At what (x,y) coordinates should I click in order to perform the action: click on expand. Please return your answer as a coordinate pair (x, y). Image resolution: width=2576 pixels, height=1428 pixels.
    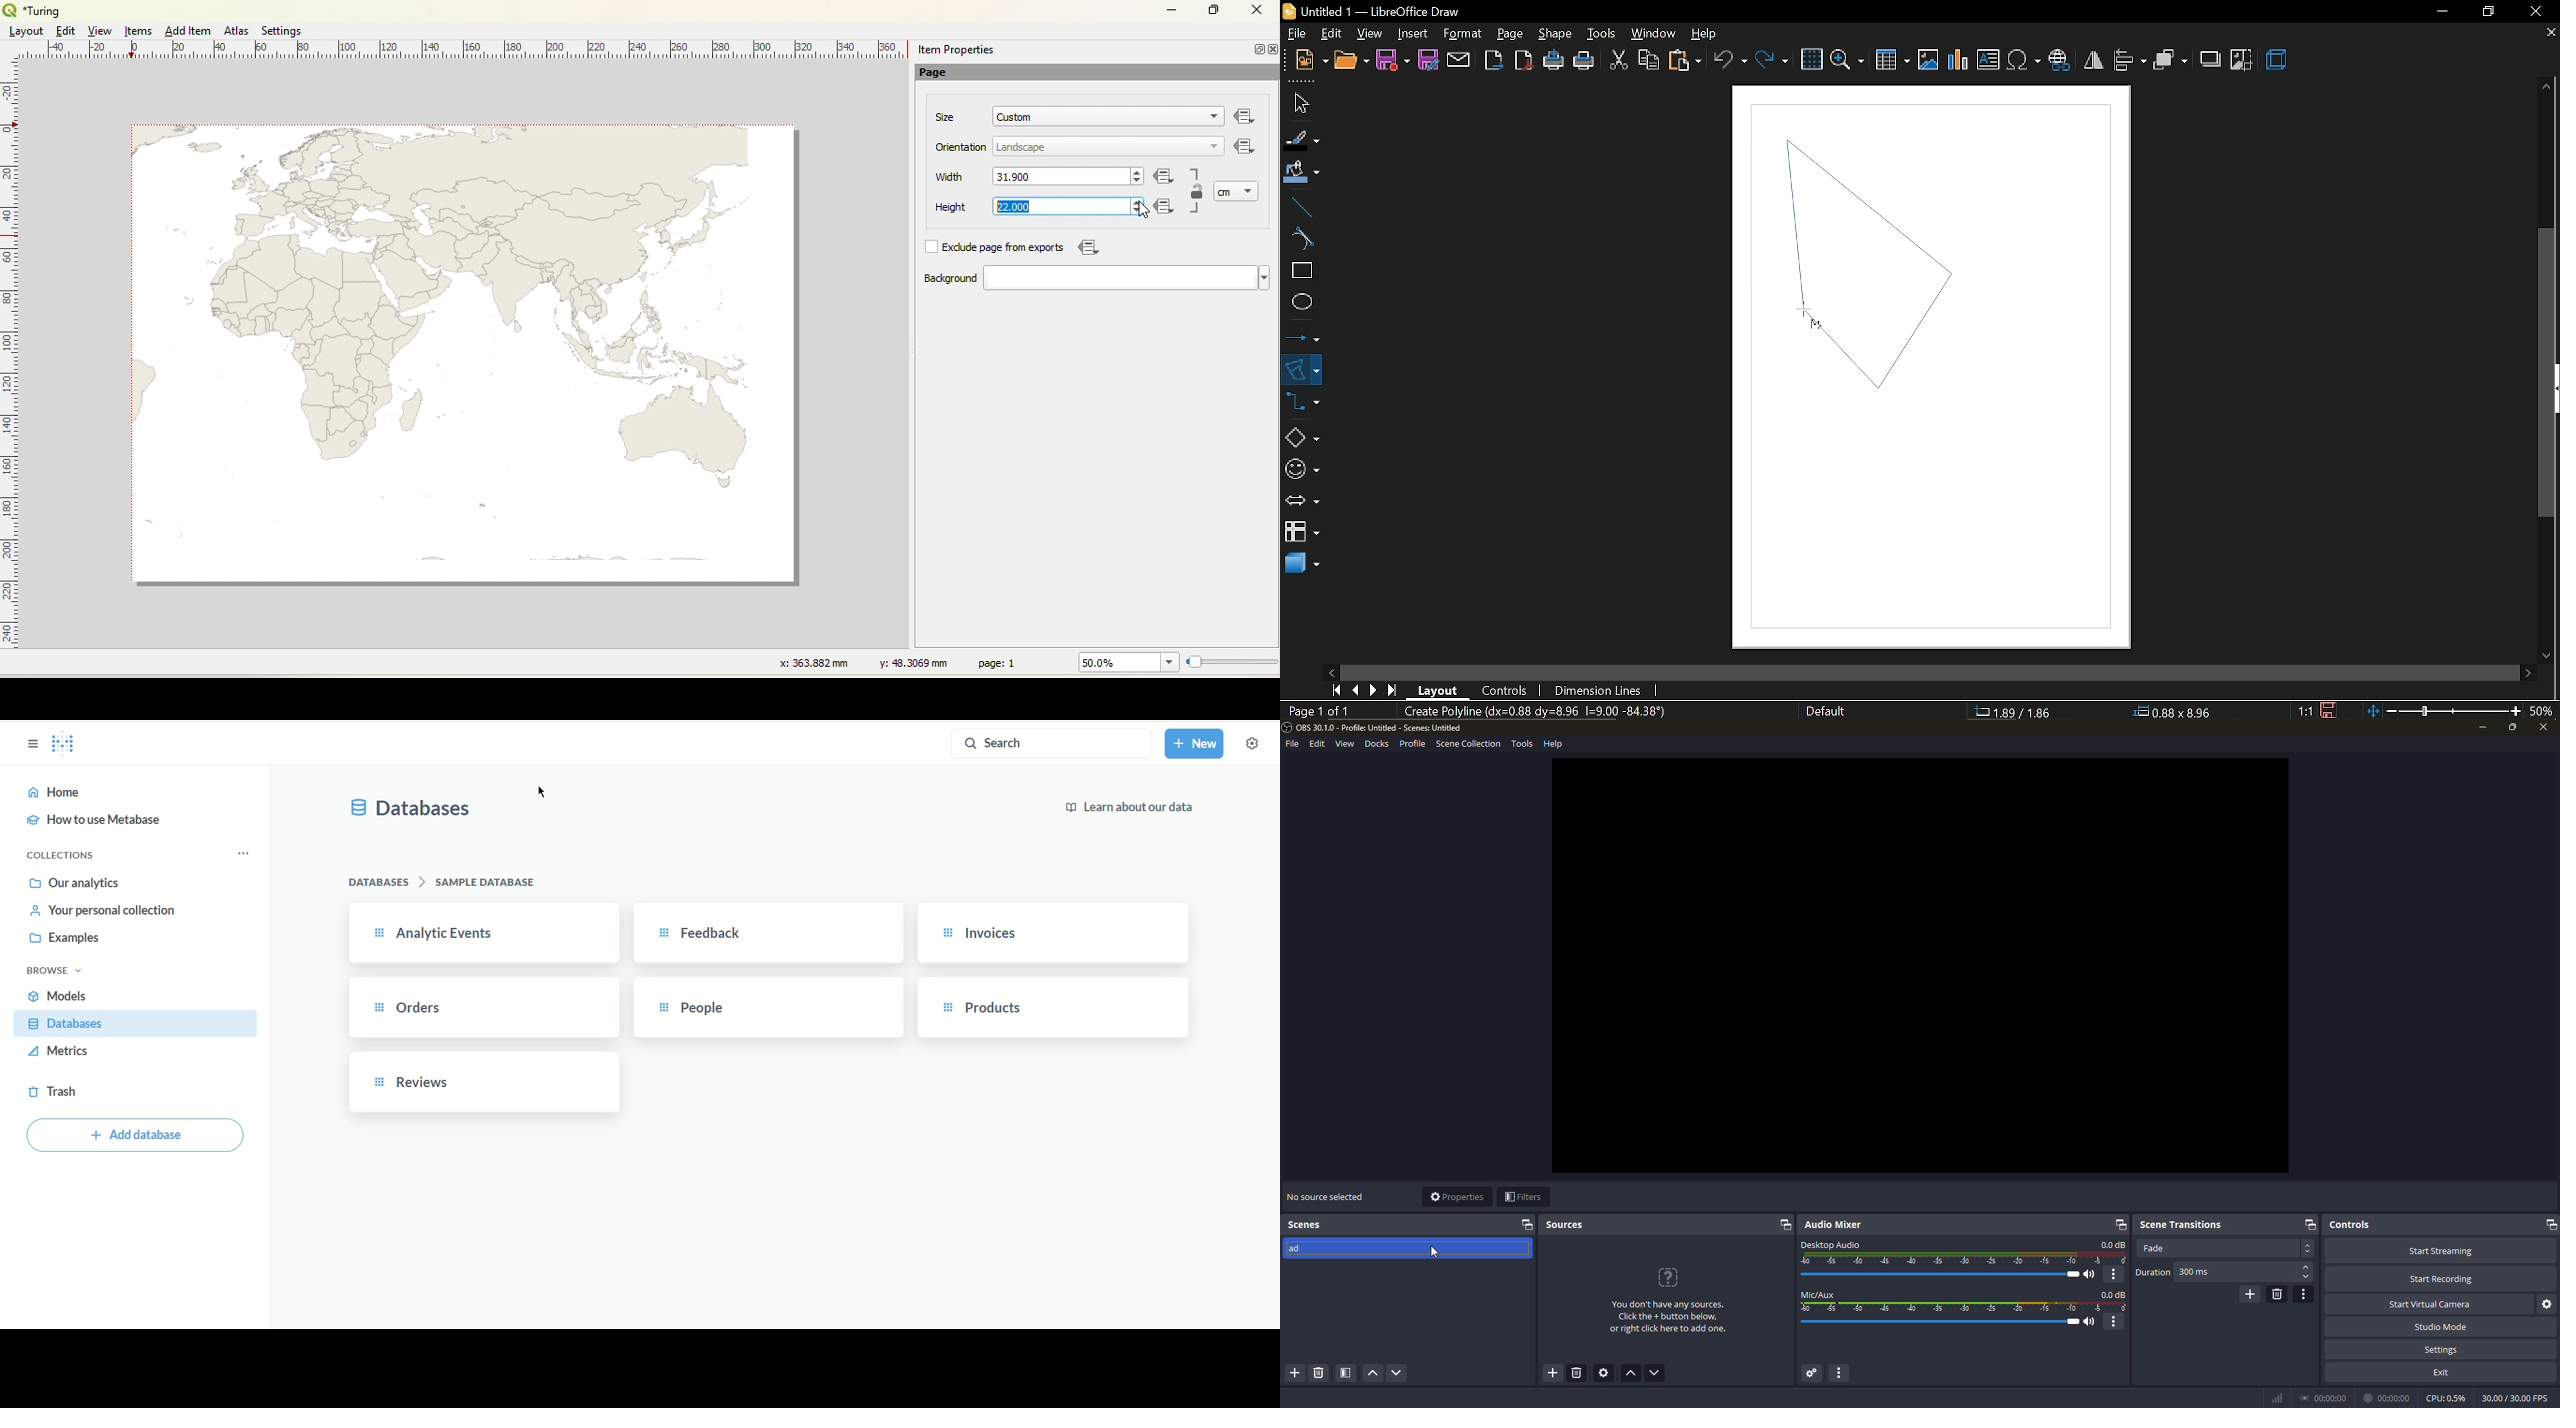
    Looking at the image, I should click on (2118, 1224).